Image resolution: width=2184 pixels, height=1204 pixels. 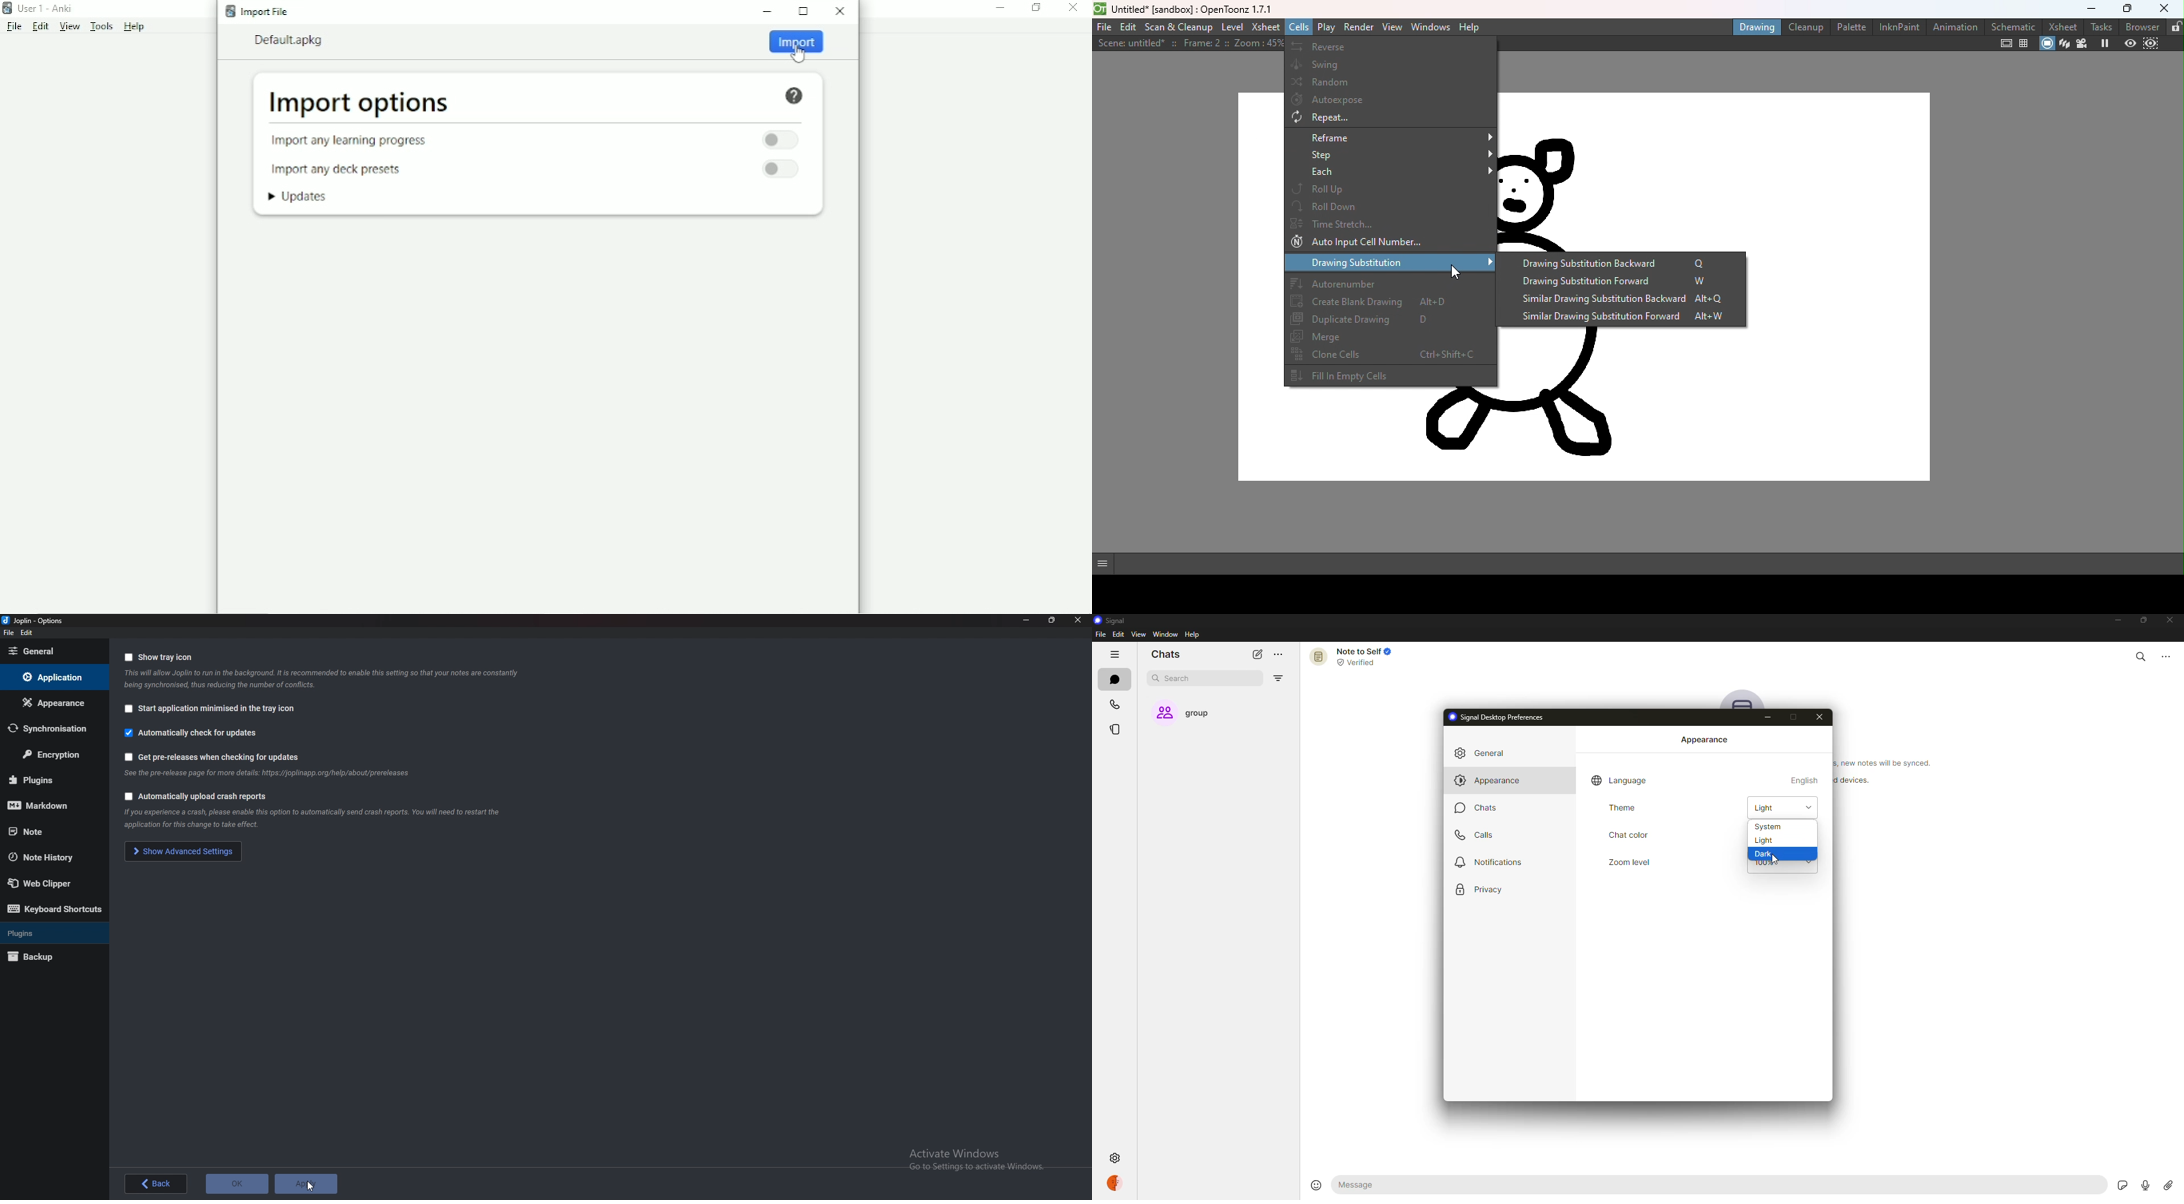 I want to click on Keyboard shortcuts, so click(x=54, y=911).